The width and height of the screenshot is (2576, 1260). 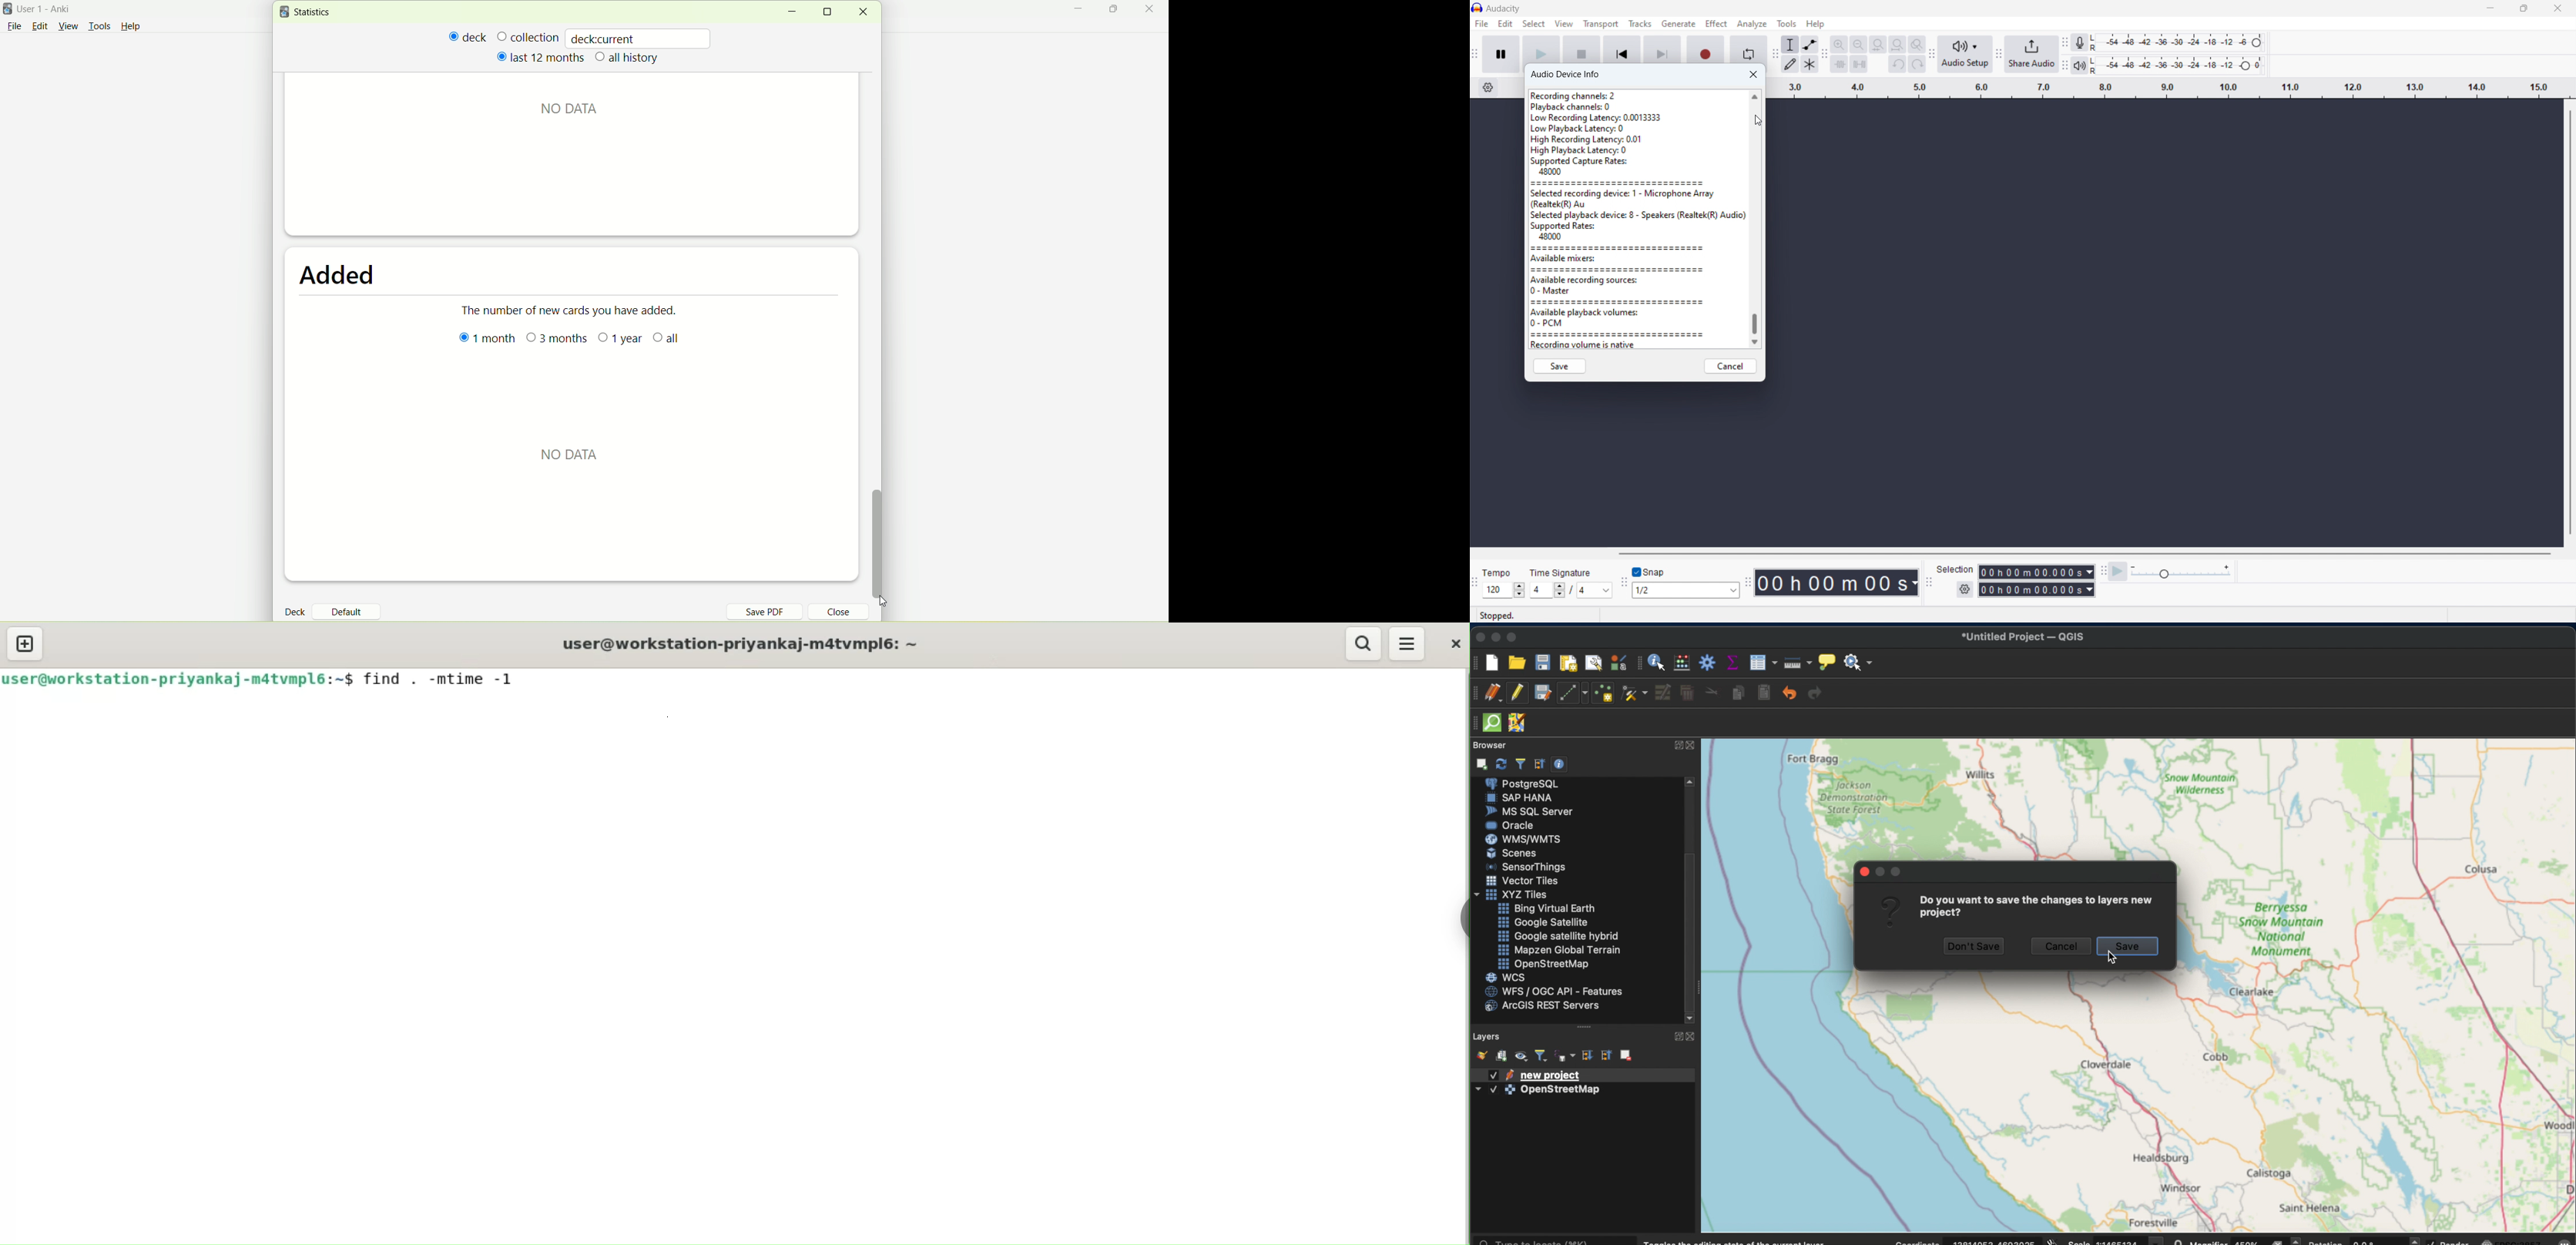 What do you see at coordinates (1765, 693) in the screenshot?
I see `paste features` at bounding box center [1765, 693].